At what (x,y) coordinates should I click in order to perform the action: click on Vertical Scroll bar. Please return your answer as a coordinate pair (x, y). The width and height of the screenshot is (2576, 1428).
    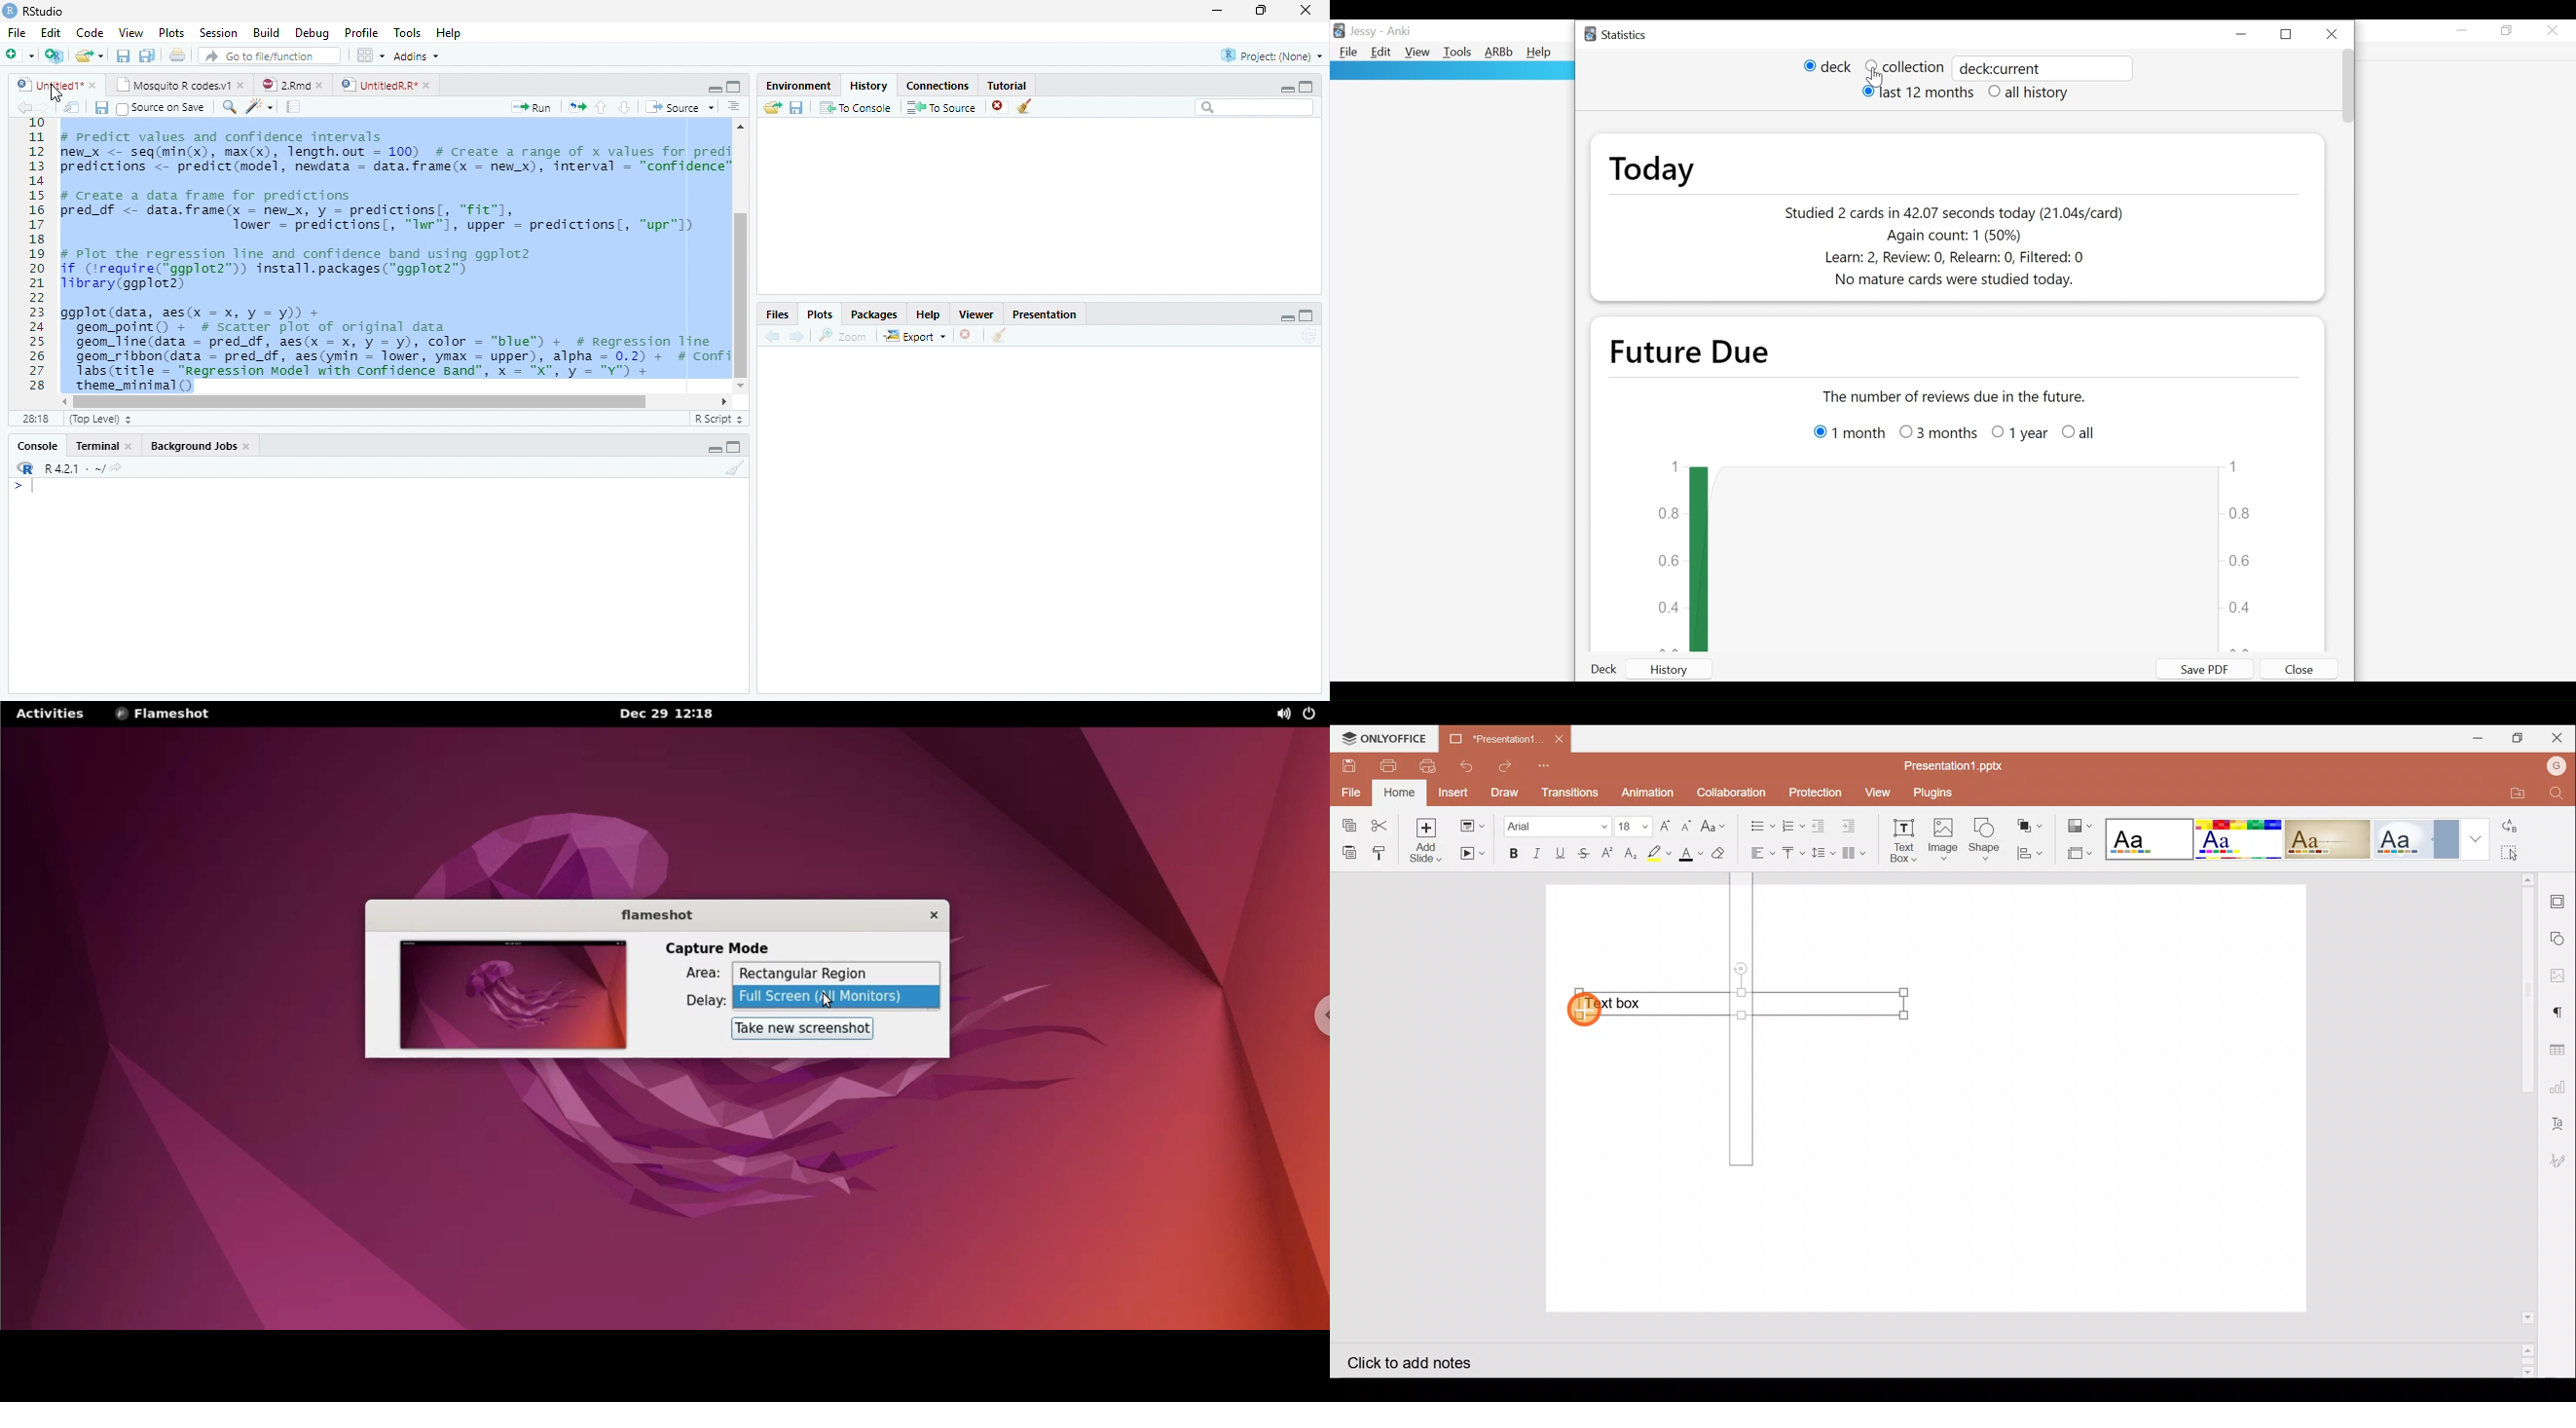
    Looking at the image, I should click on (2347, 88).